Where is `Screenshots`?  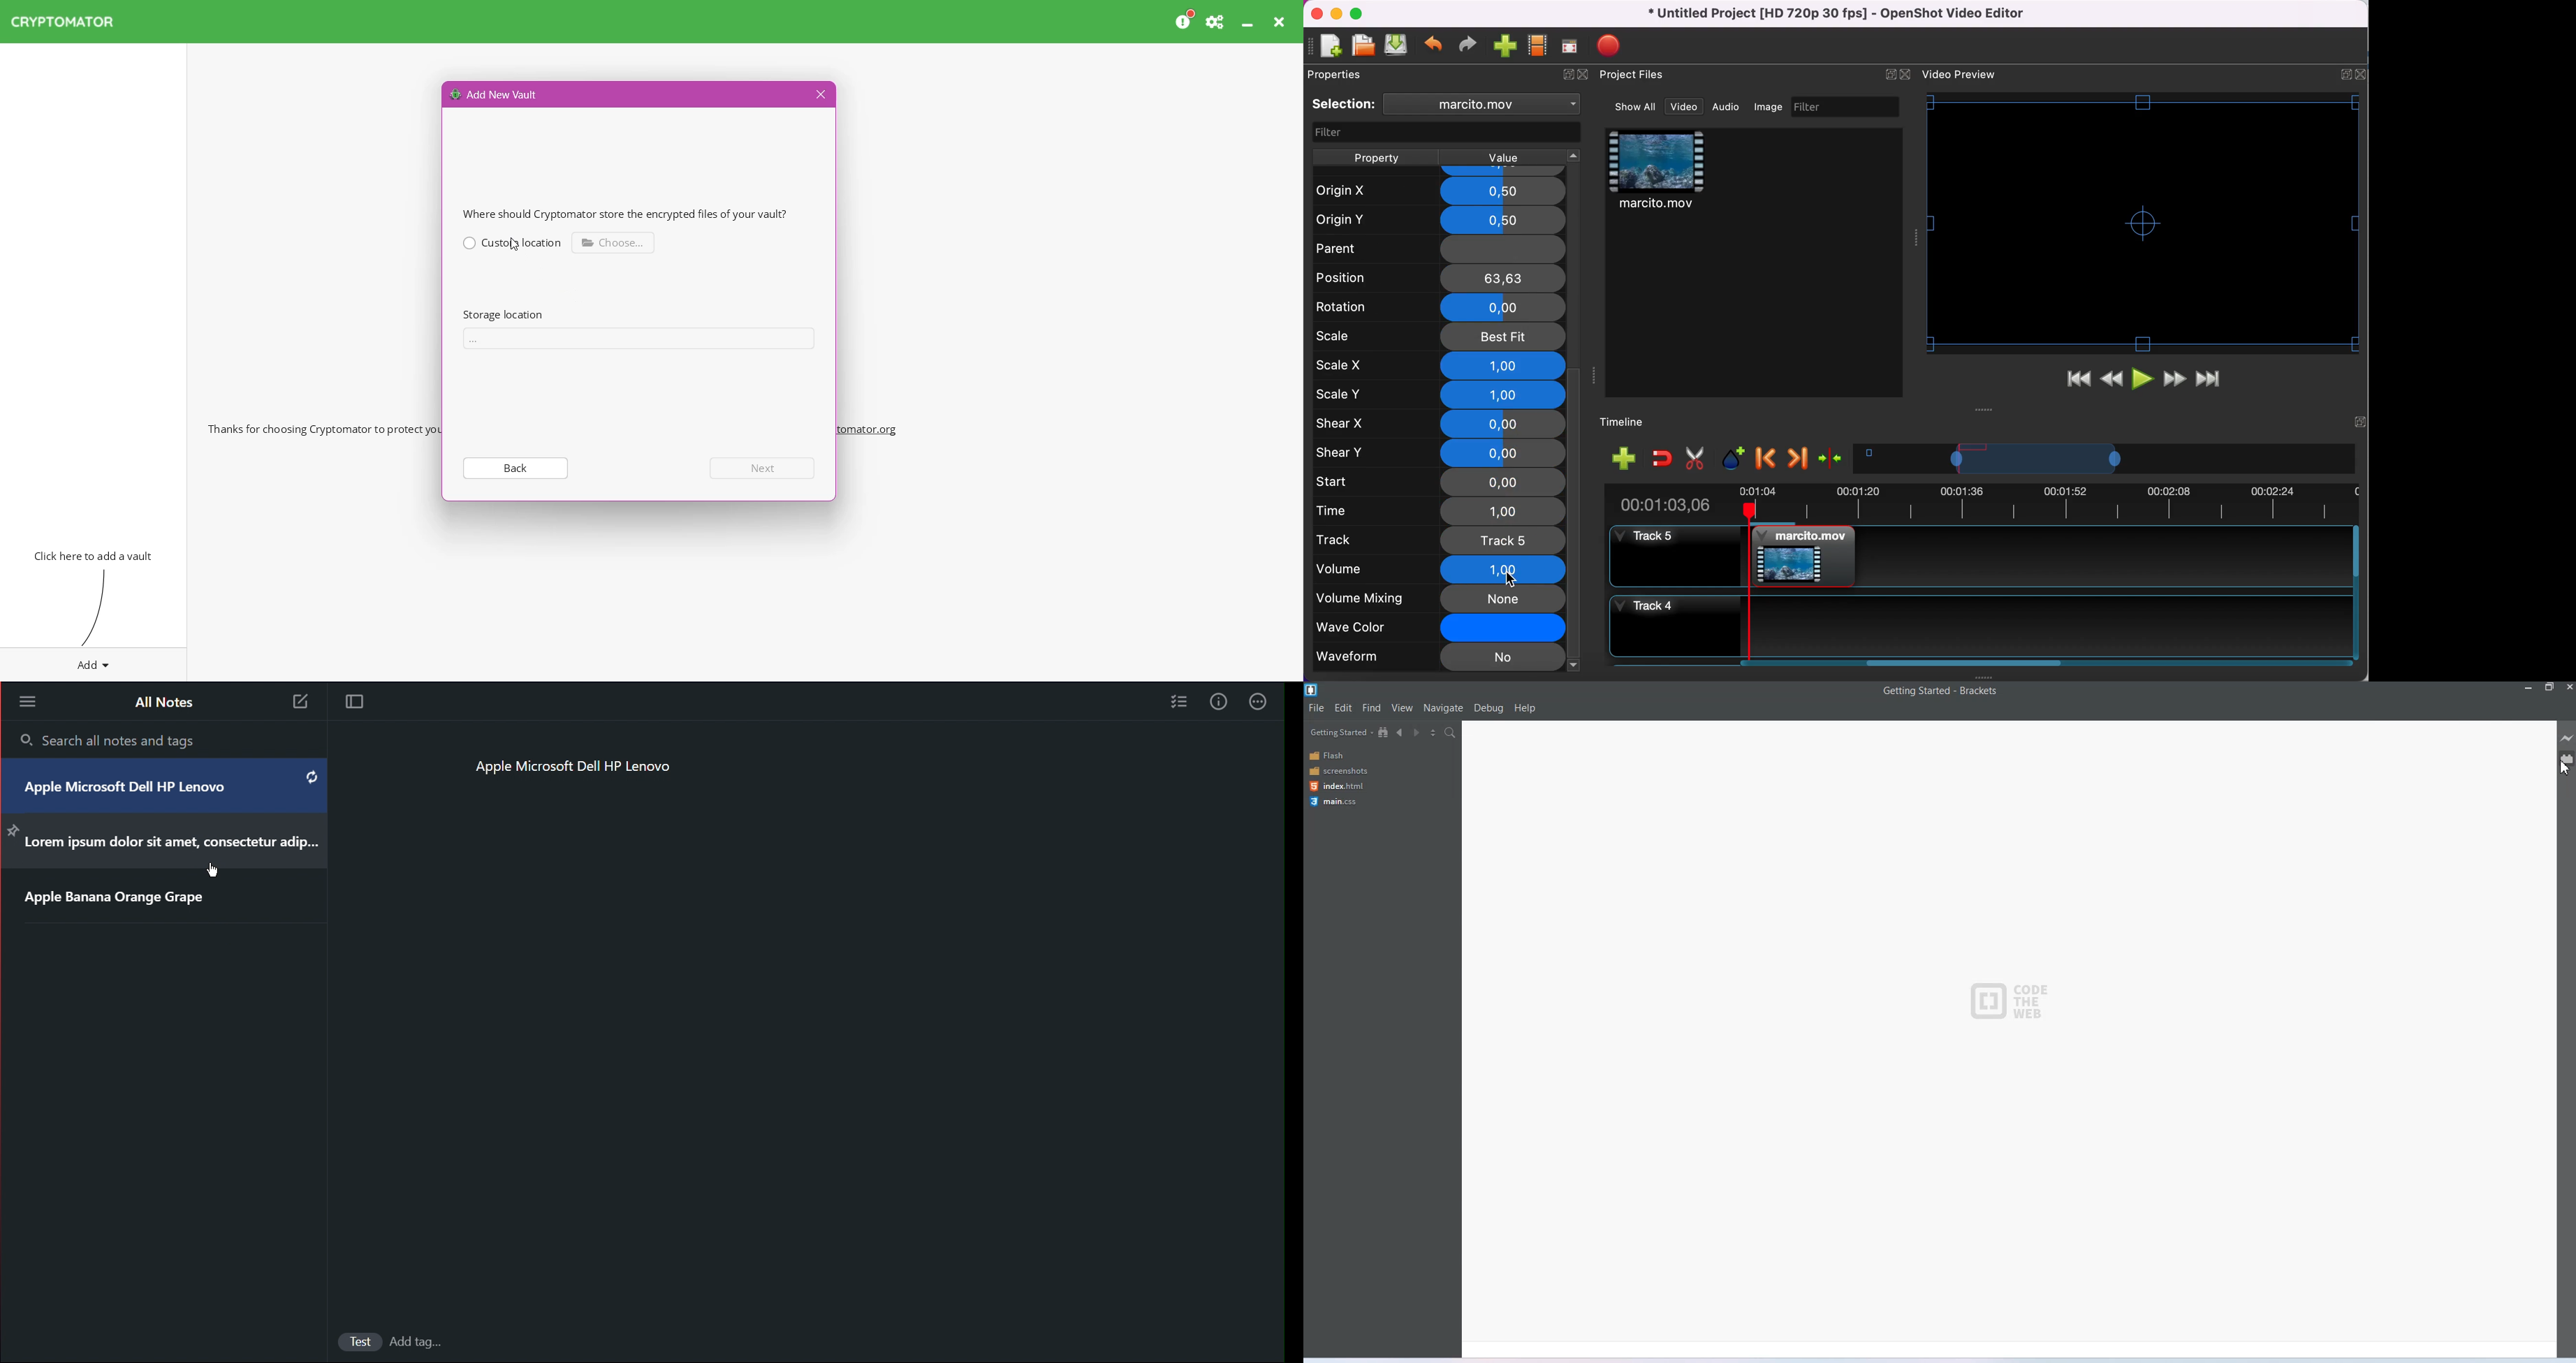
Screenshots is located at coordinates (1348, 772).